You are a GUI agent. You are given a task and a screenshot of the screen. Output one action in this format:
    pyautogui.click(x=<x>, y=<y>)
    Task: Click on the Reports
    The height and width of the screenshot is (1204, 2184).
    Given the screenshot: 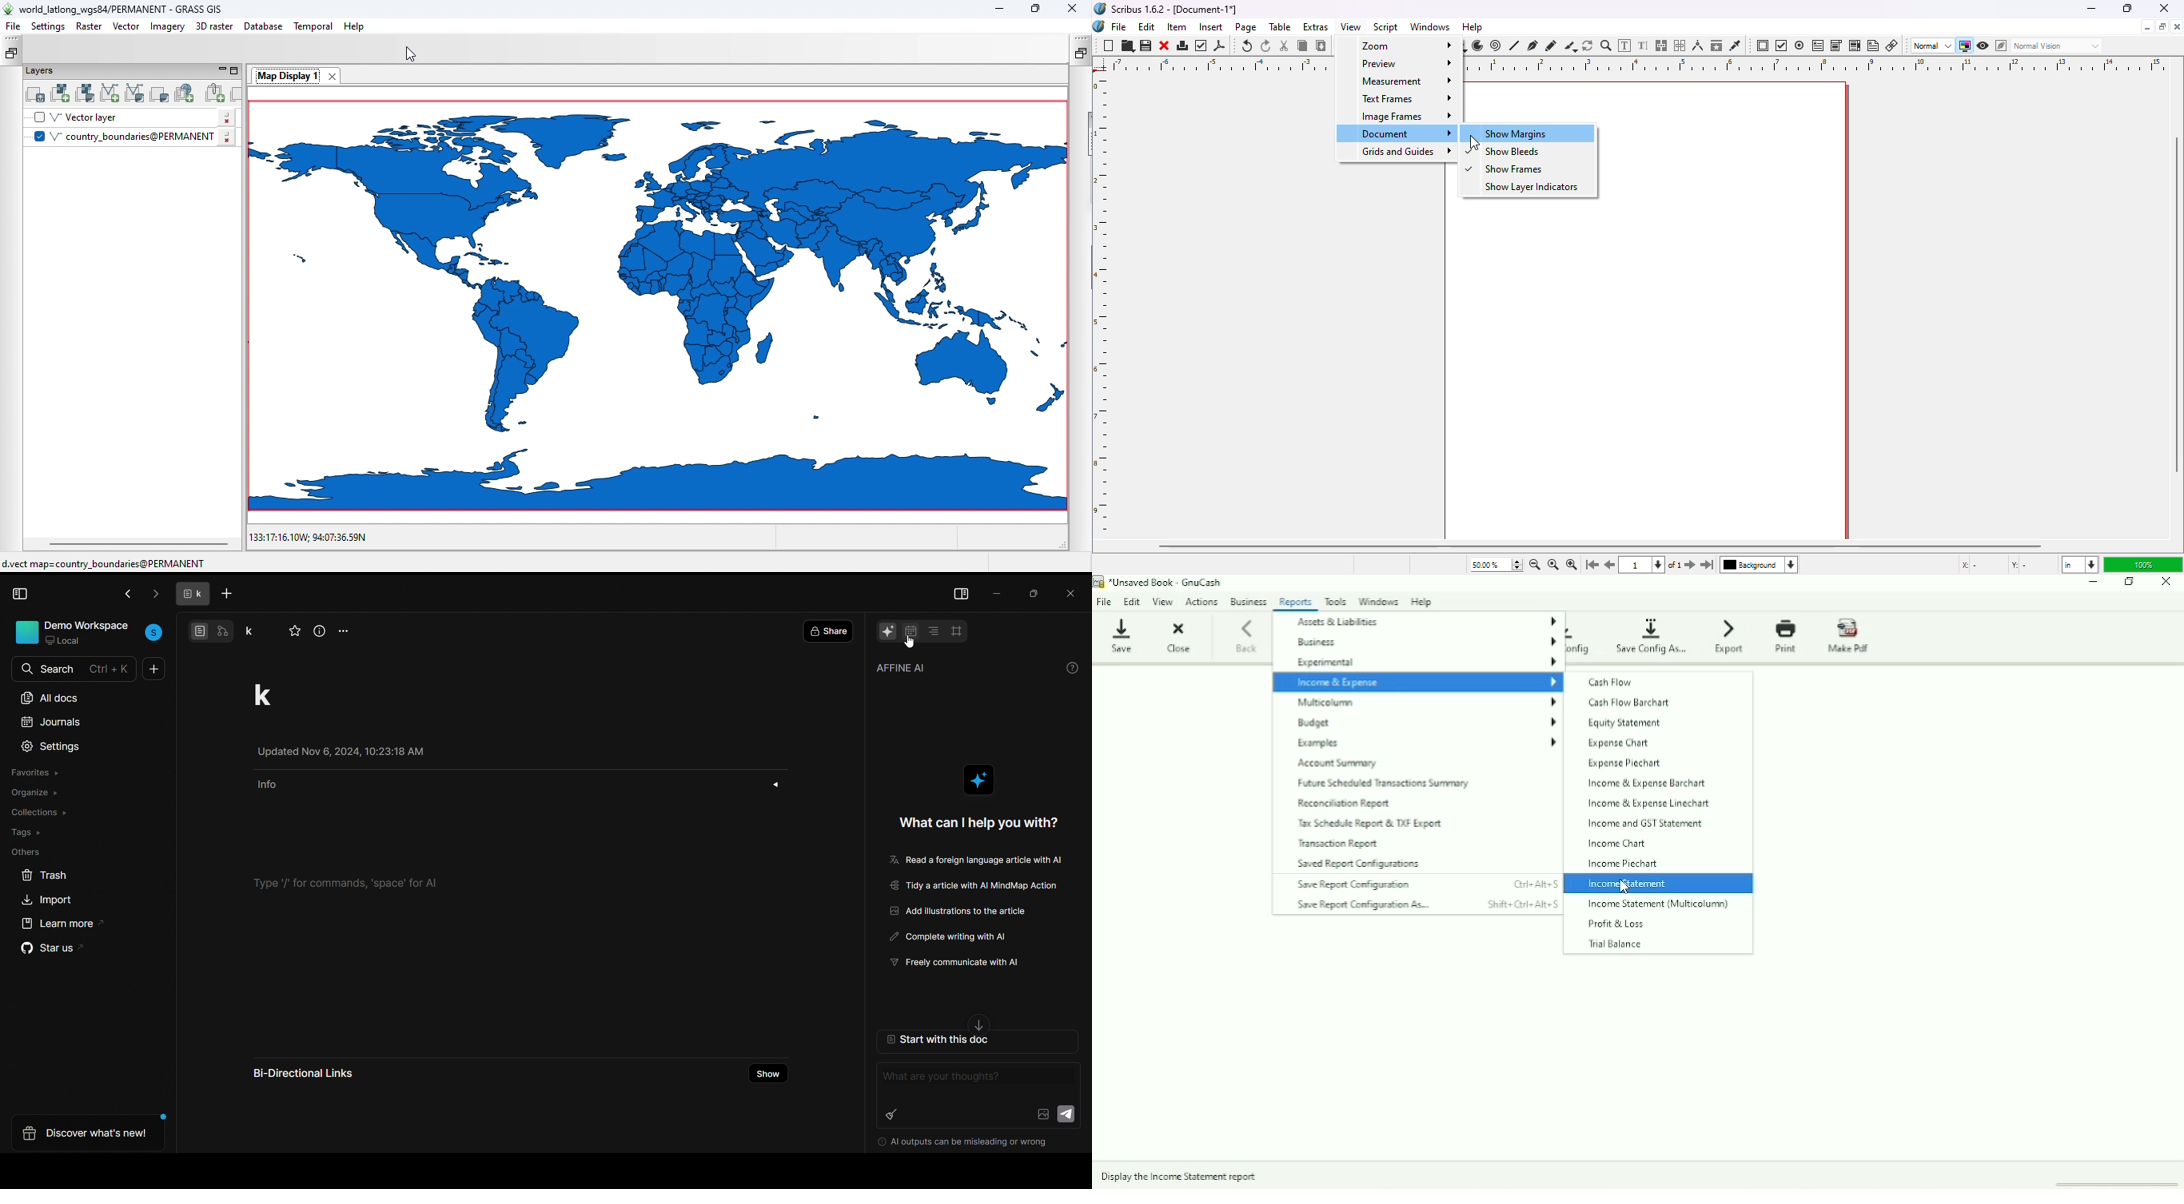 What is the action you would take?
    pyautogui.click(x=1296, y=602)
    